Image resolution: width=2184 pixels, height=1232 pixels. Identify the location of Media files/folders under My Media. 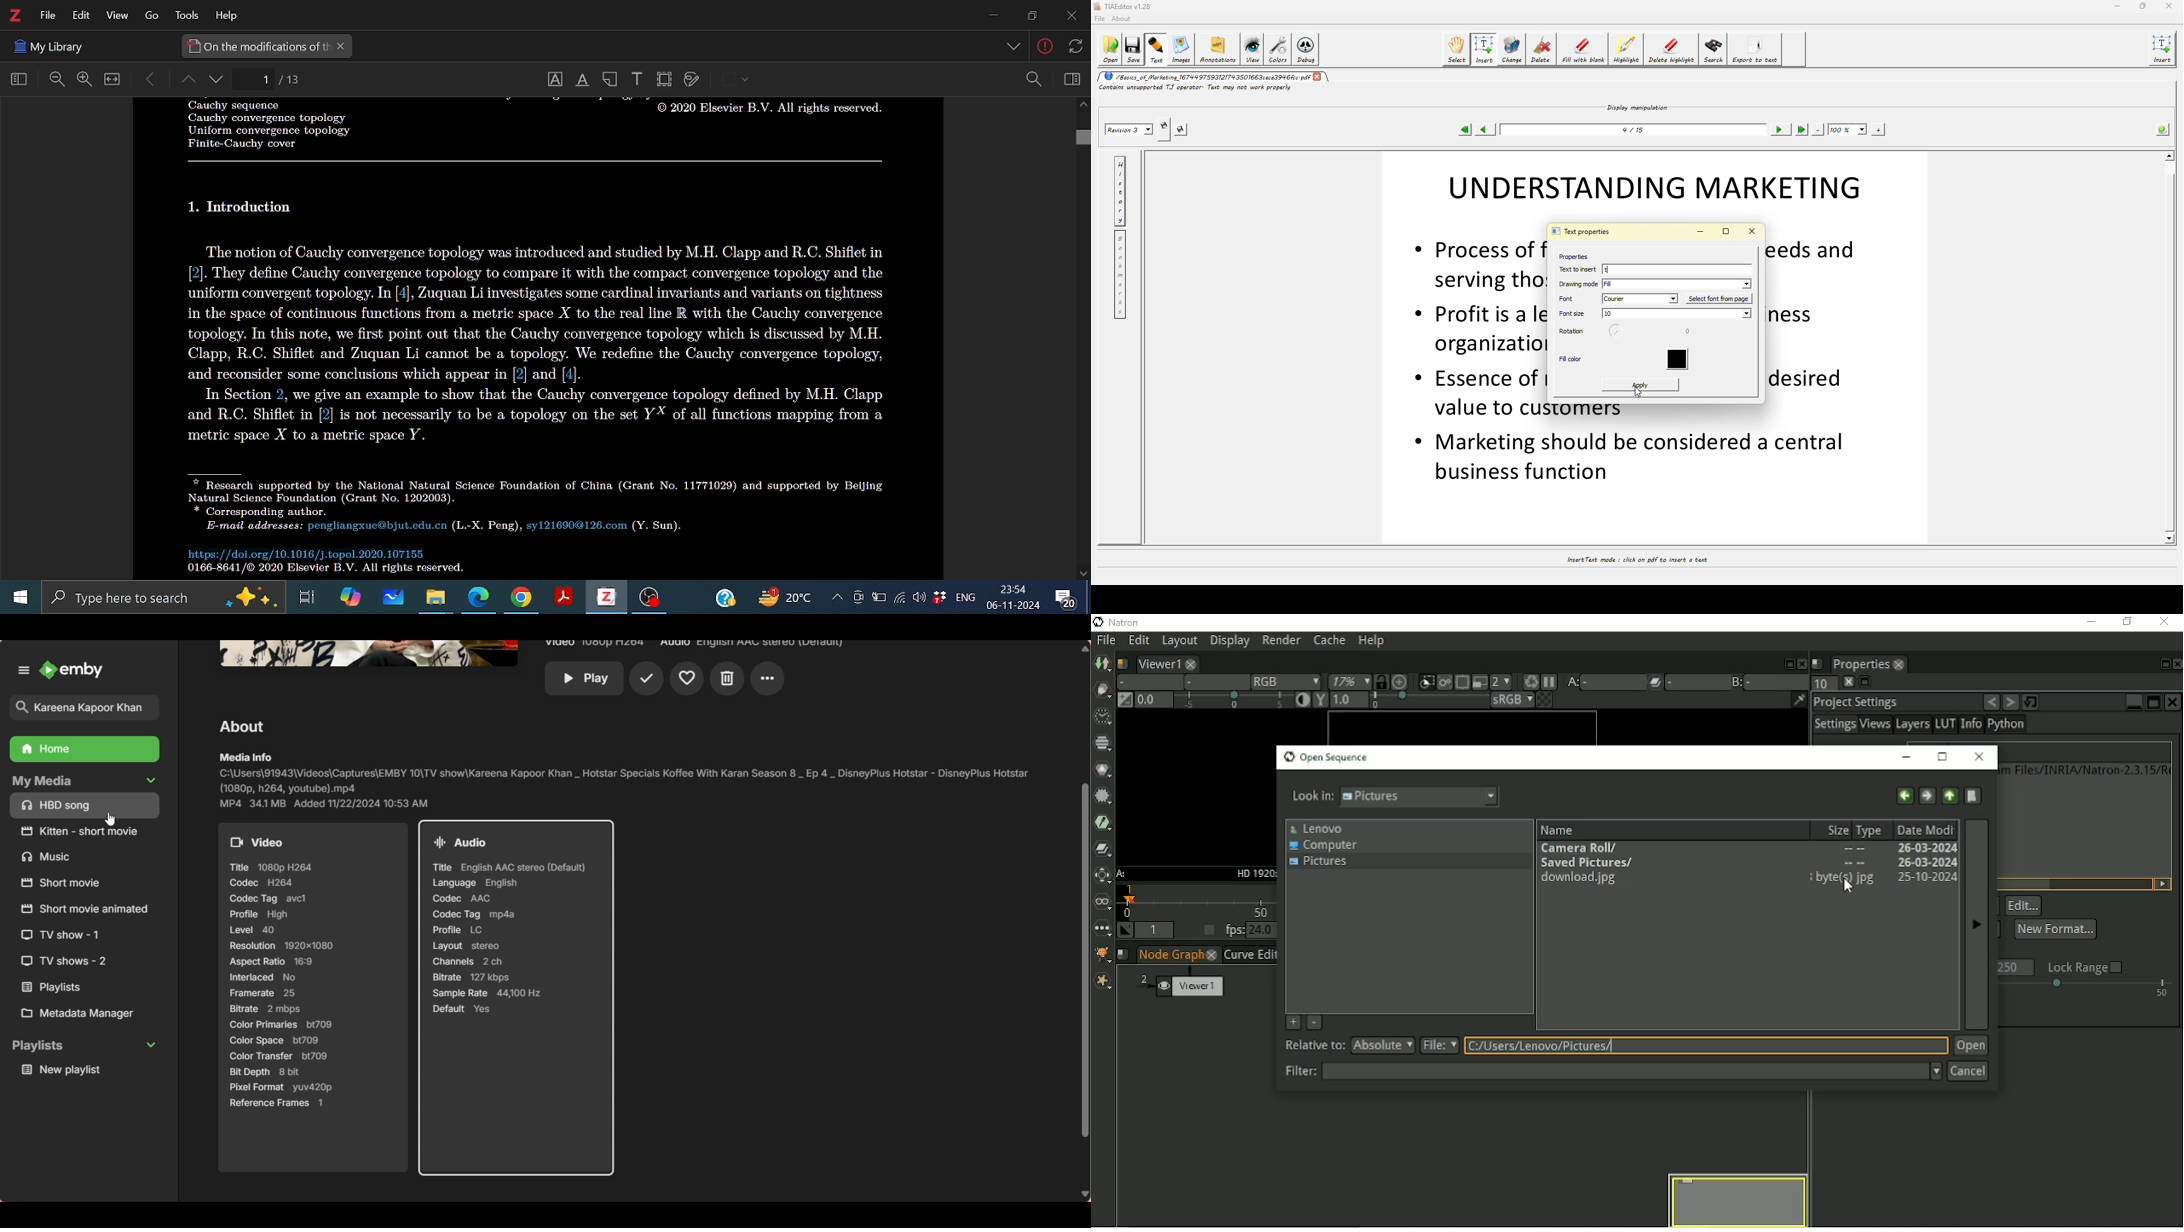
(85, 807).